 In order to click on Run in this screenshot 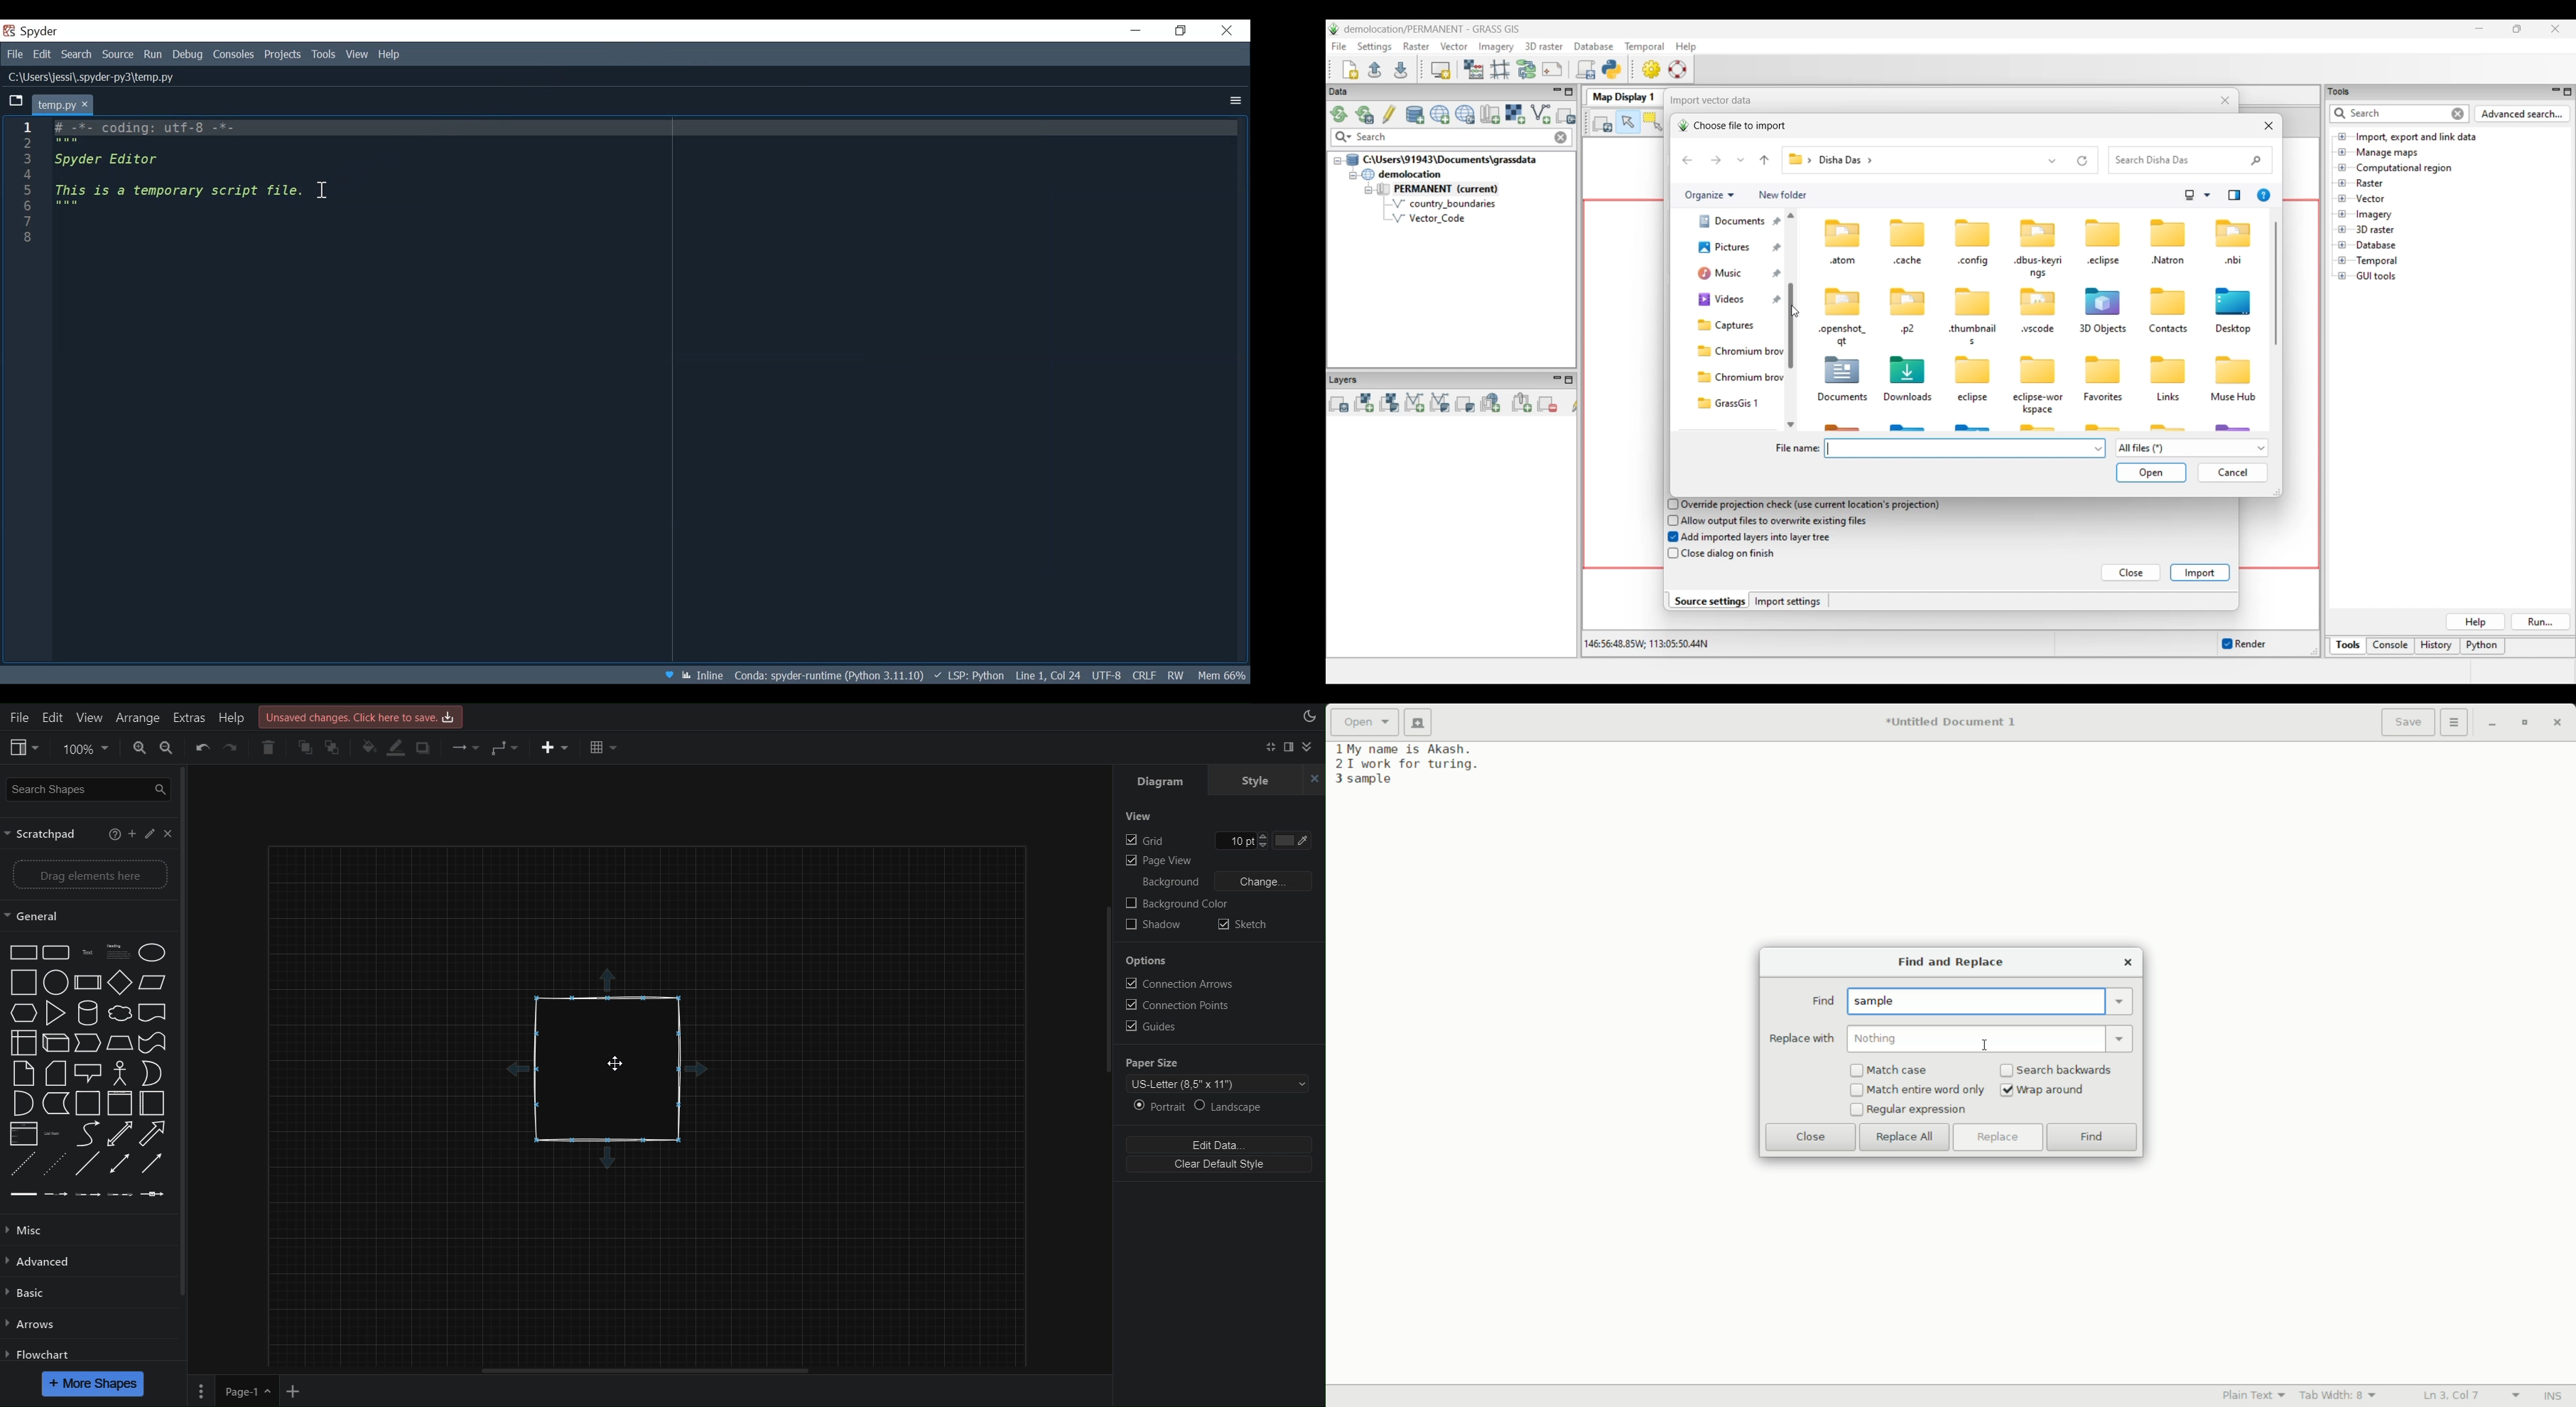, I will do `click(154, 55)`.